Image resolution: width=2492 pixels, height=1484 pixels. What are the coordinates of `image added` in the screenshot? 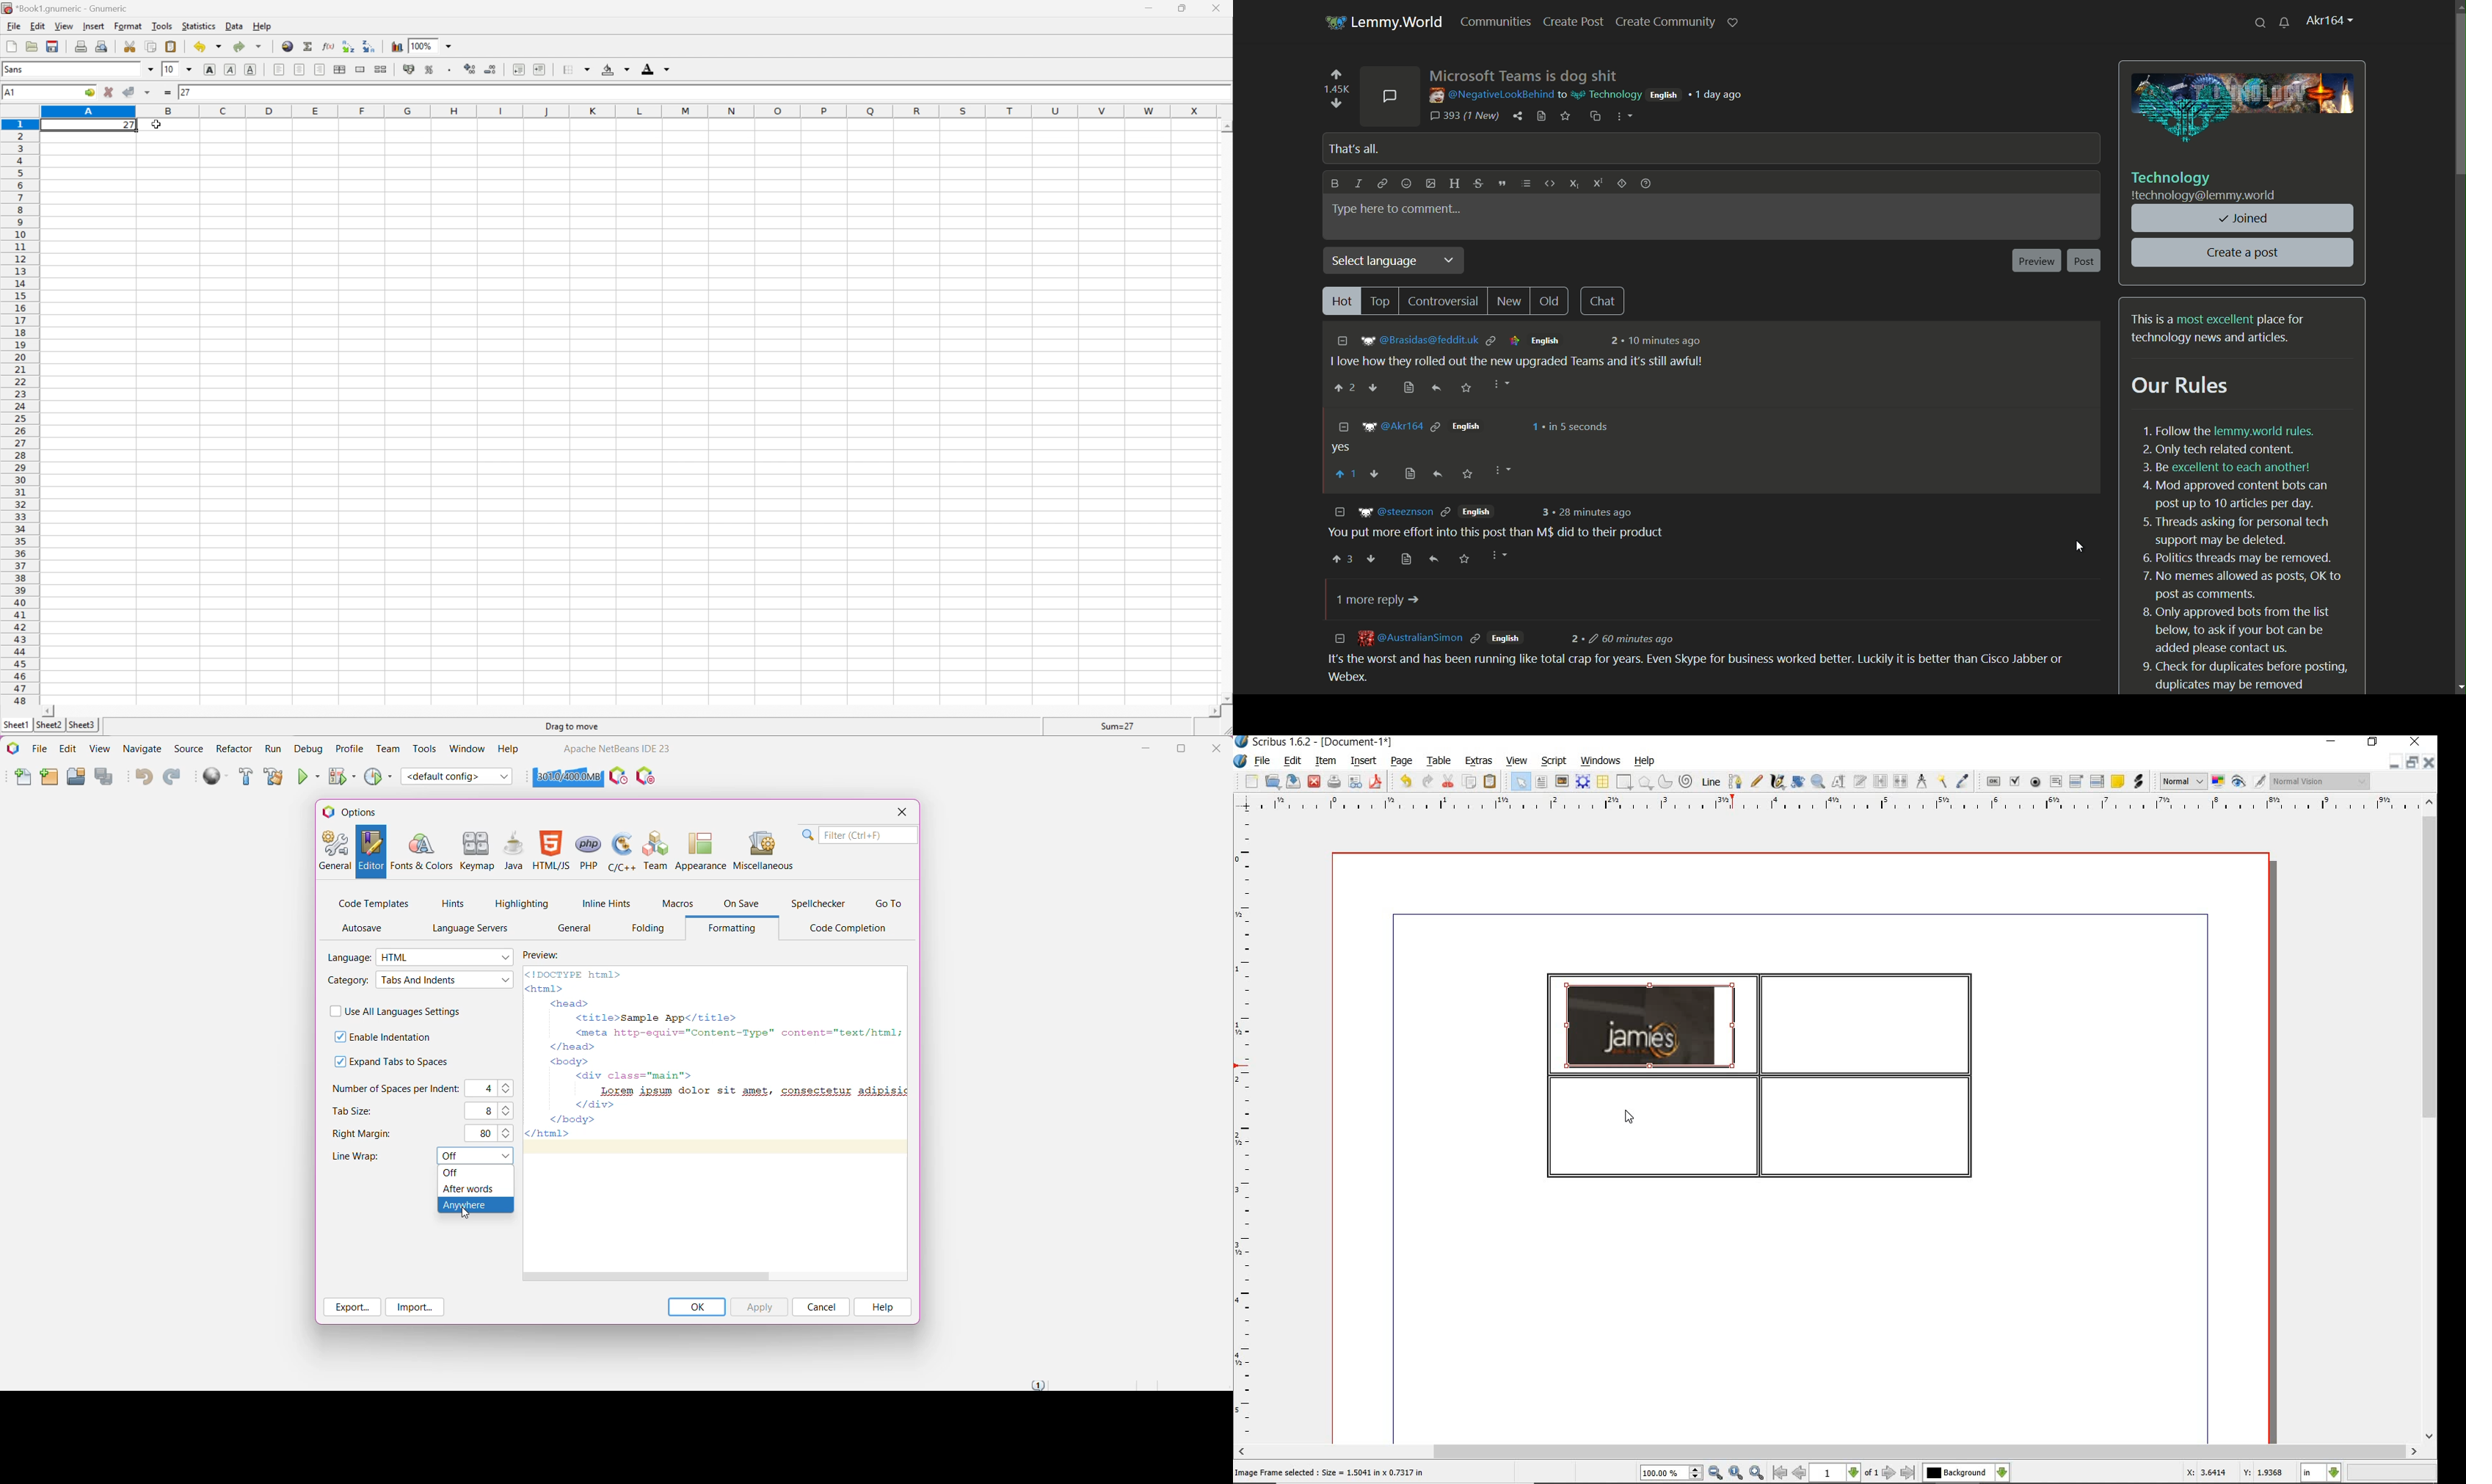 It's located at (1651, 1026).